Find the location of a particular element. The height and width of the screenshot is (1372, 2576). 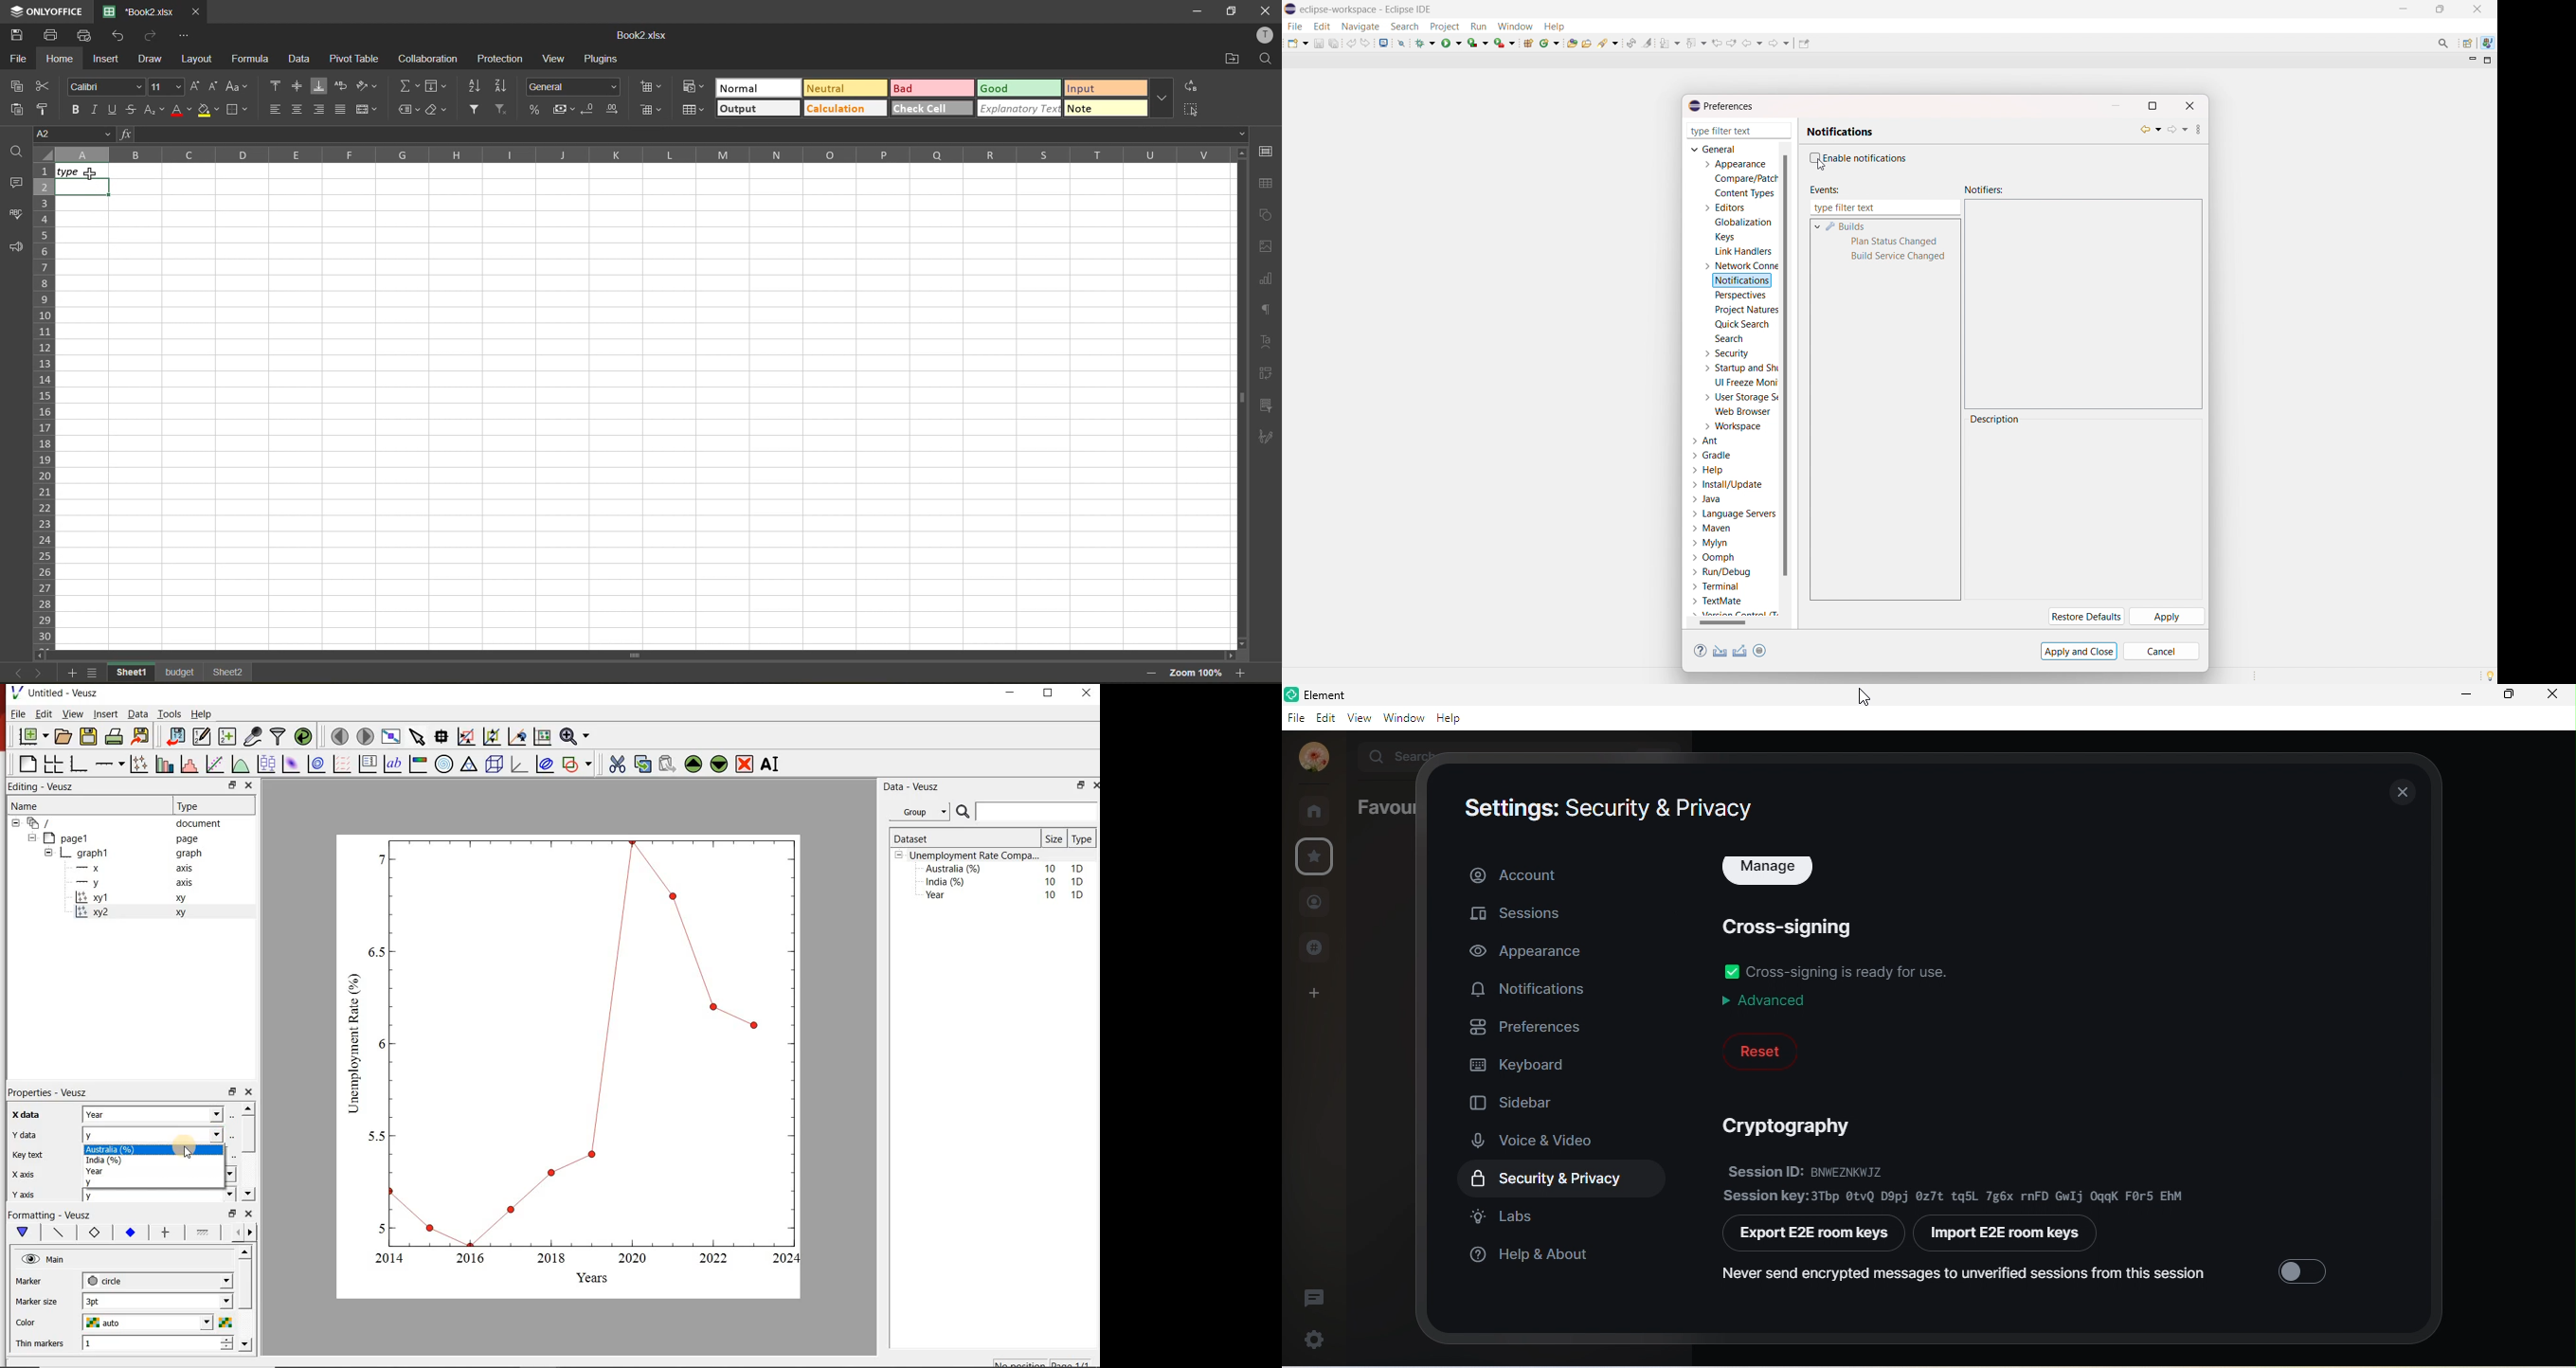

favourites is located at coordinates (1315, 857).